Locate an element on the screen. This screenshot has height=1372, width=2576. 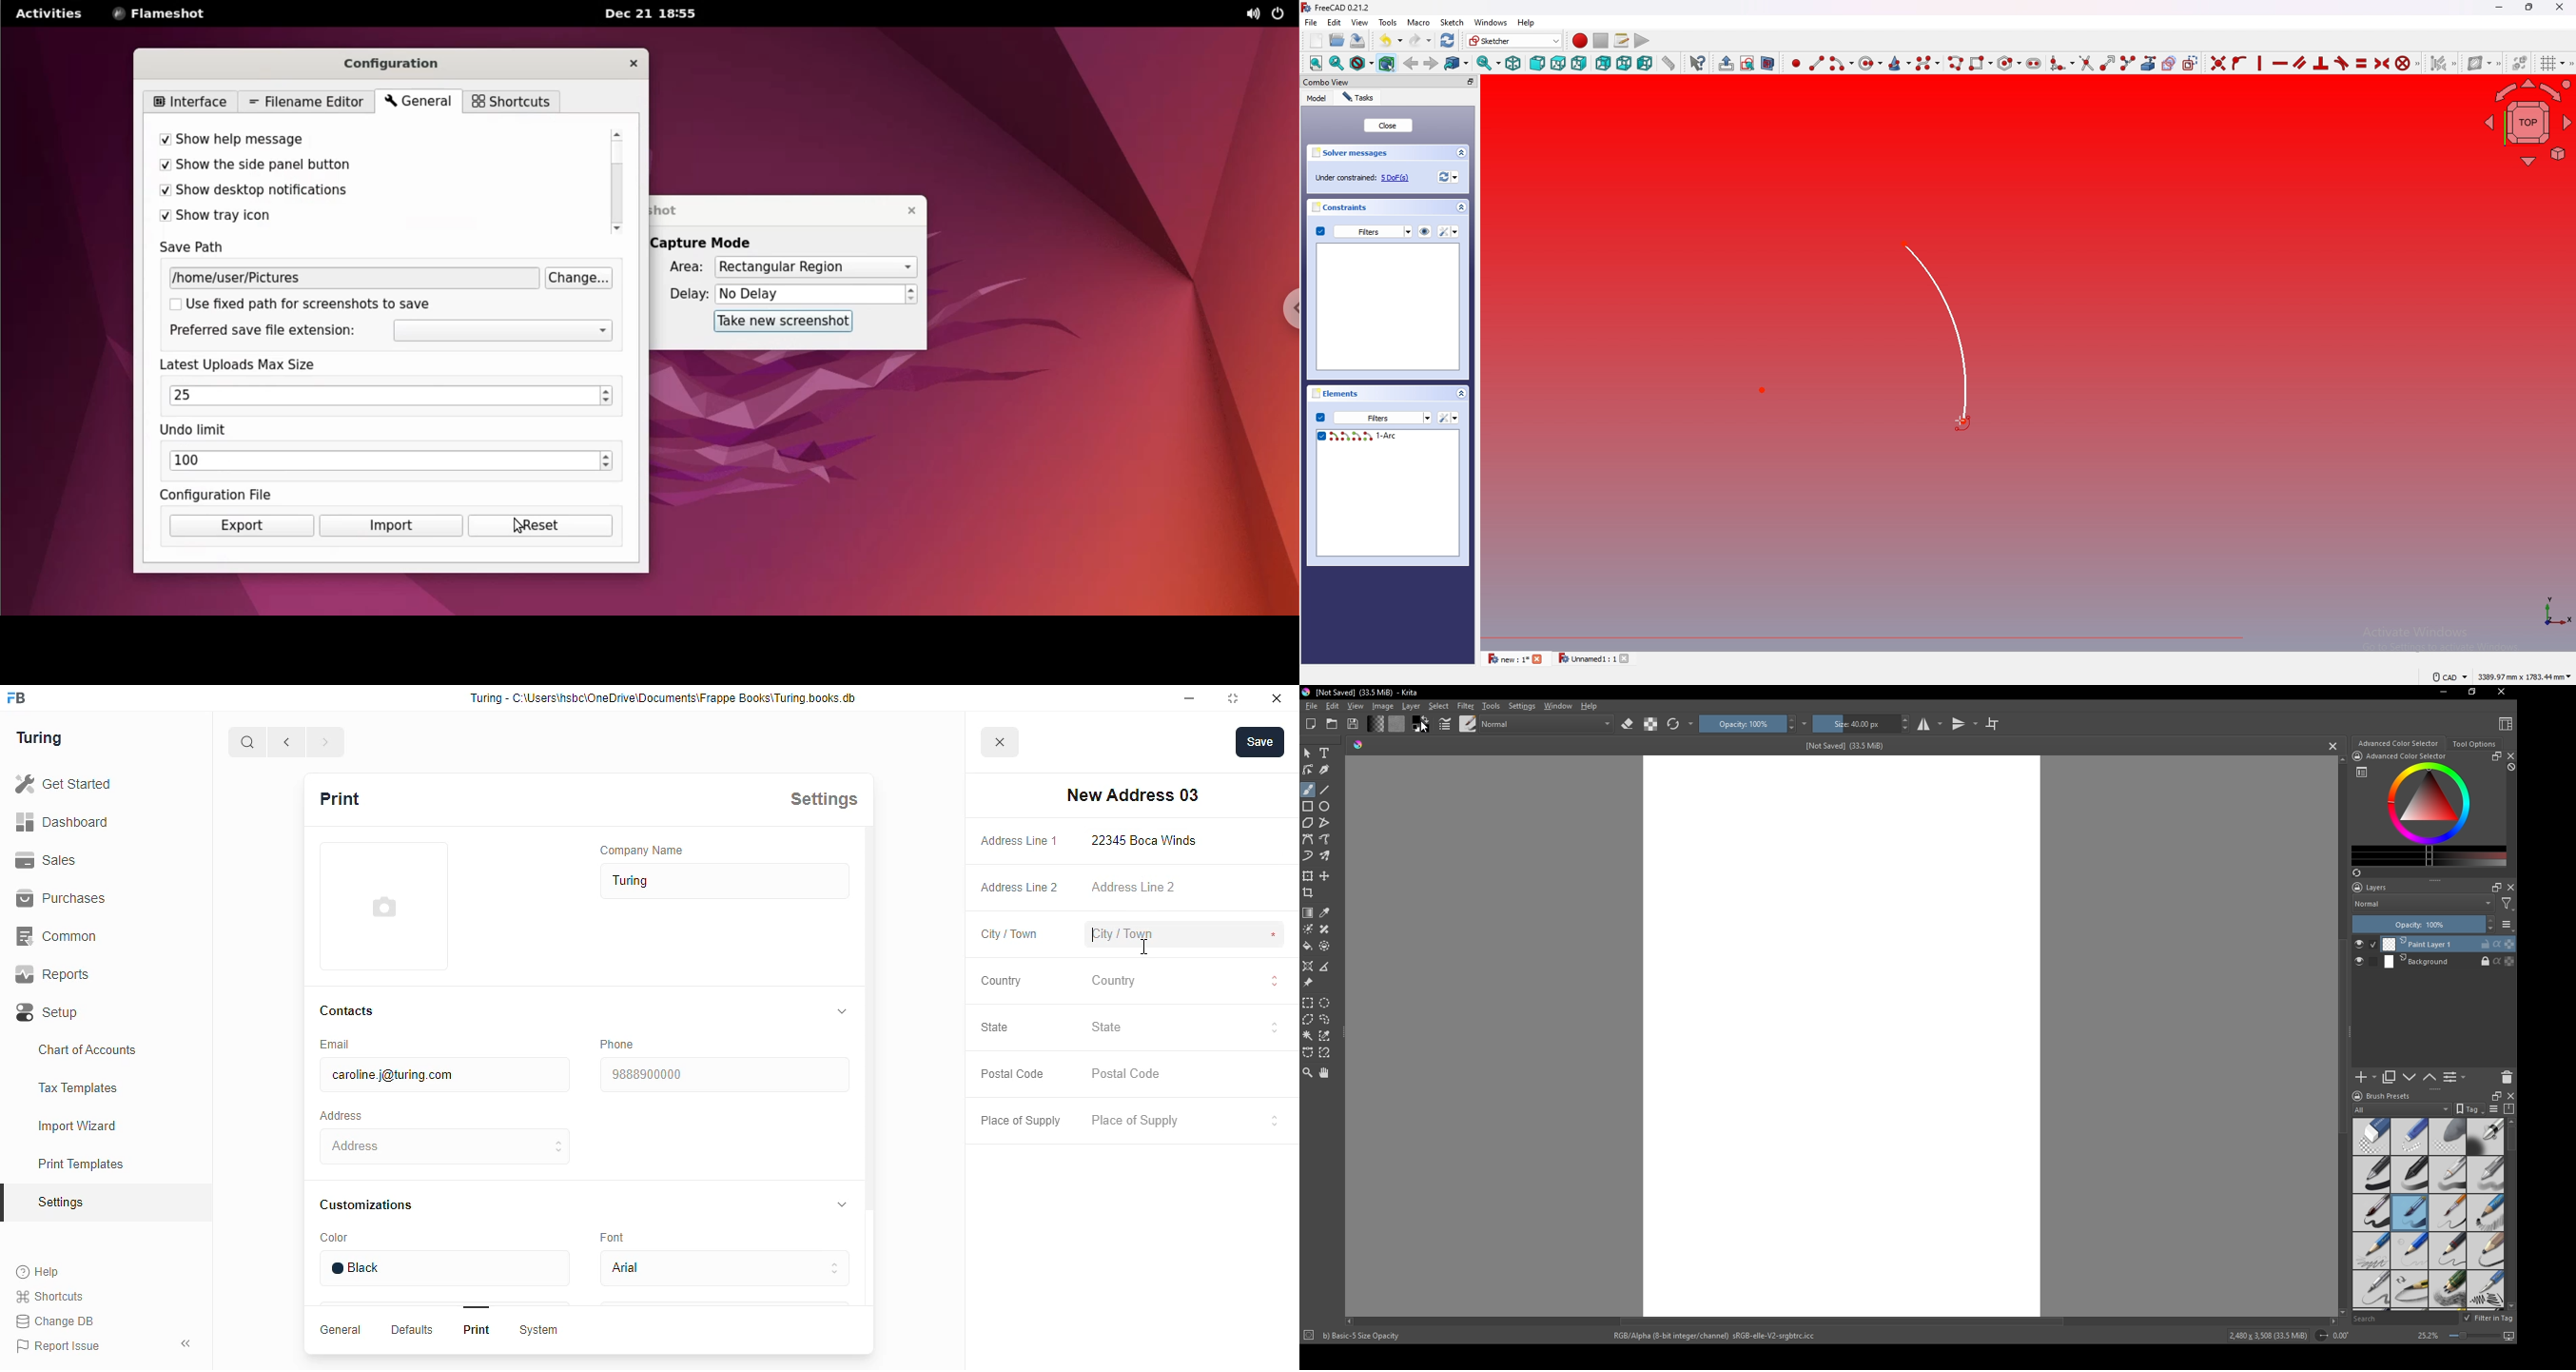
create external geometry is located at coordinates (2149, 63).